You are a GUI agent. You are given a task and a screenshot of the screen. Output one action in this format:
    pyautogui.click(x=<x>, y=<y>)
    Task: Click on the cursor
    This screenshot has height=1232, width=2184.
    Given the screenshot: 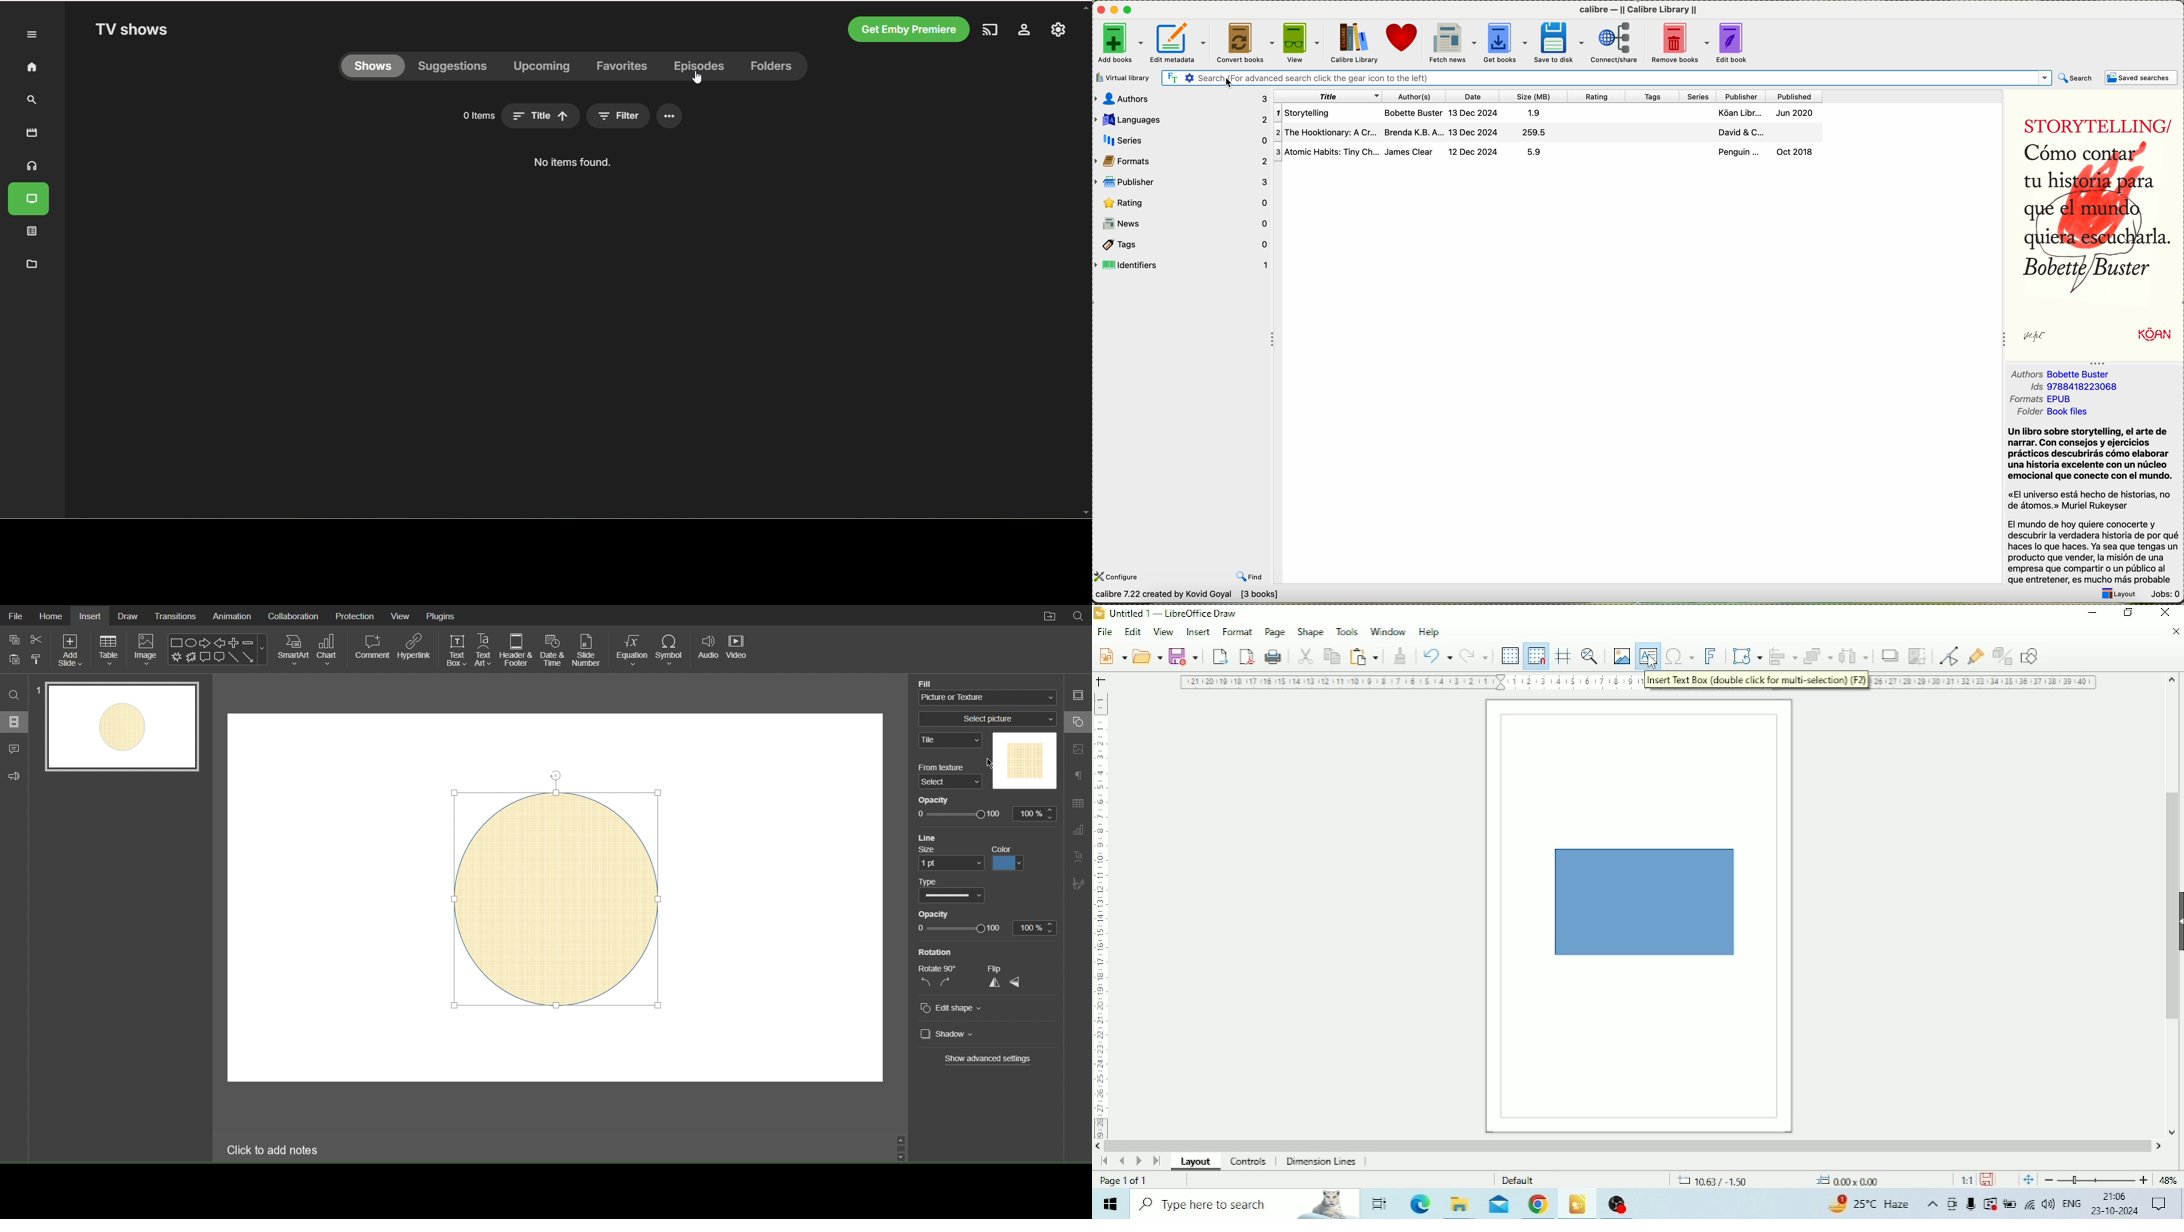 What is the action you would take?
    pyautogui.click(x=1230, y=82)
    